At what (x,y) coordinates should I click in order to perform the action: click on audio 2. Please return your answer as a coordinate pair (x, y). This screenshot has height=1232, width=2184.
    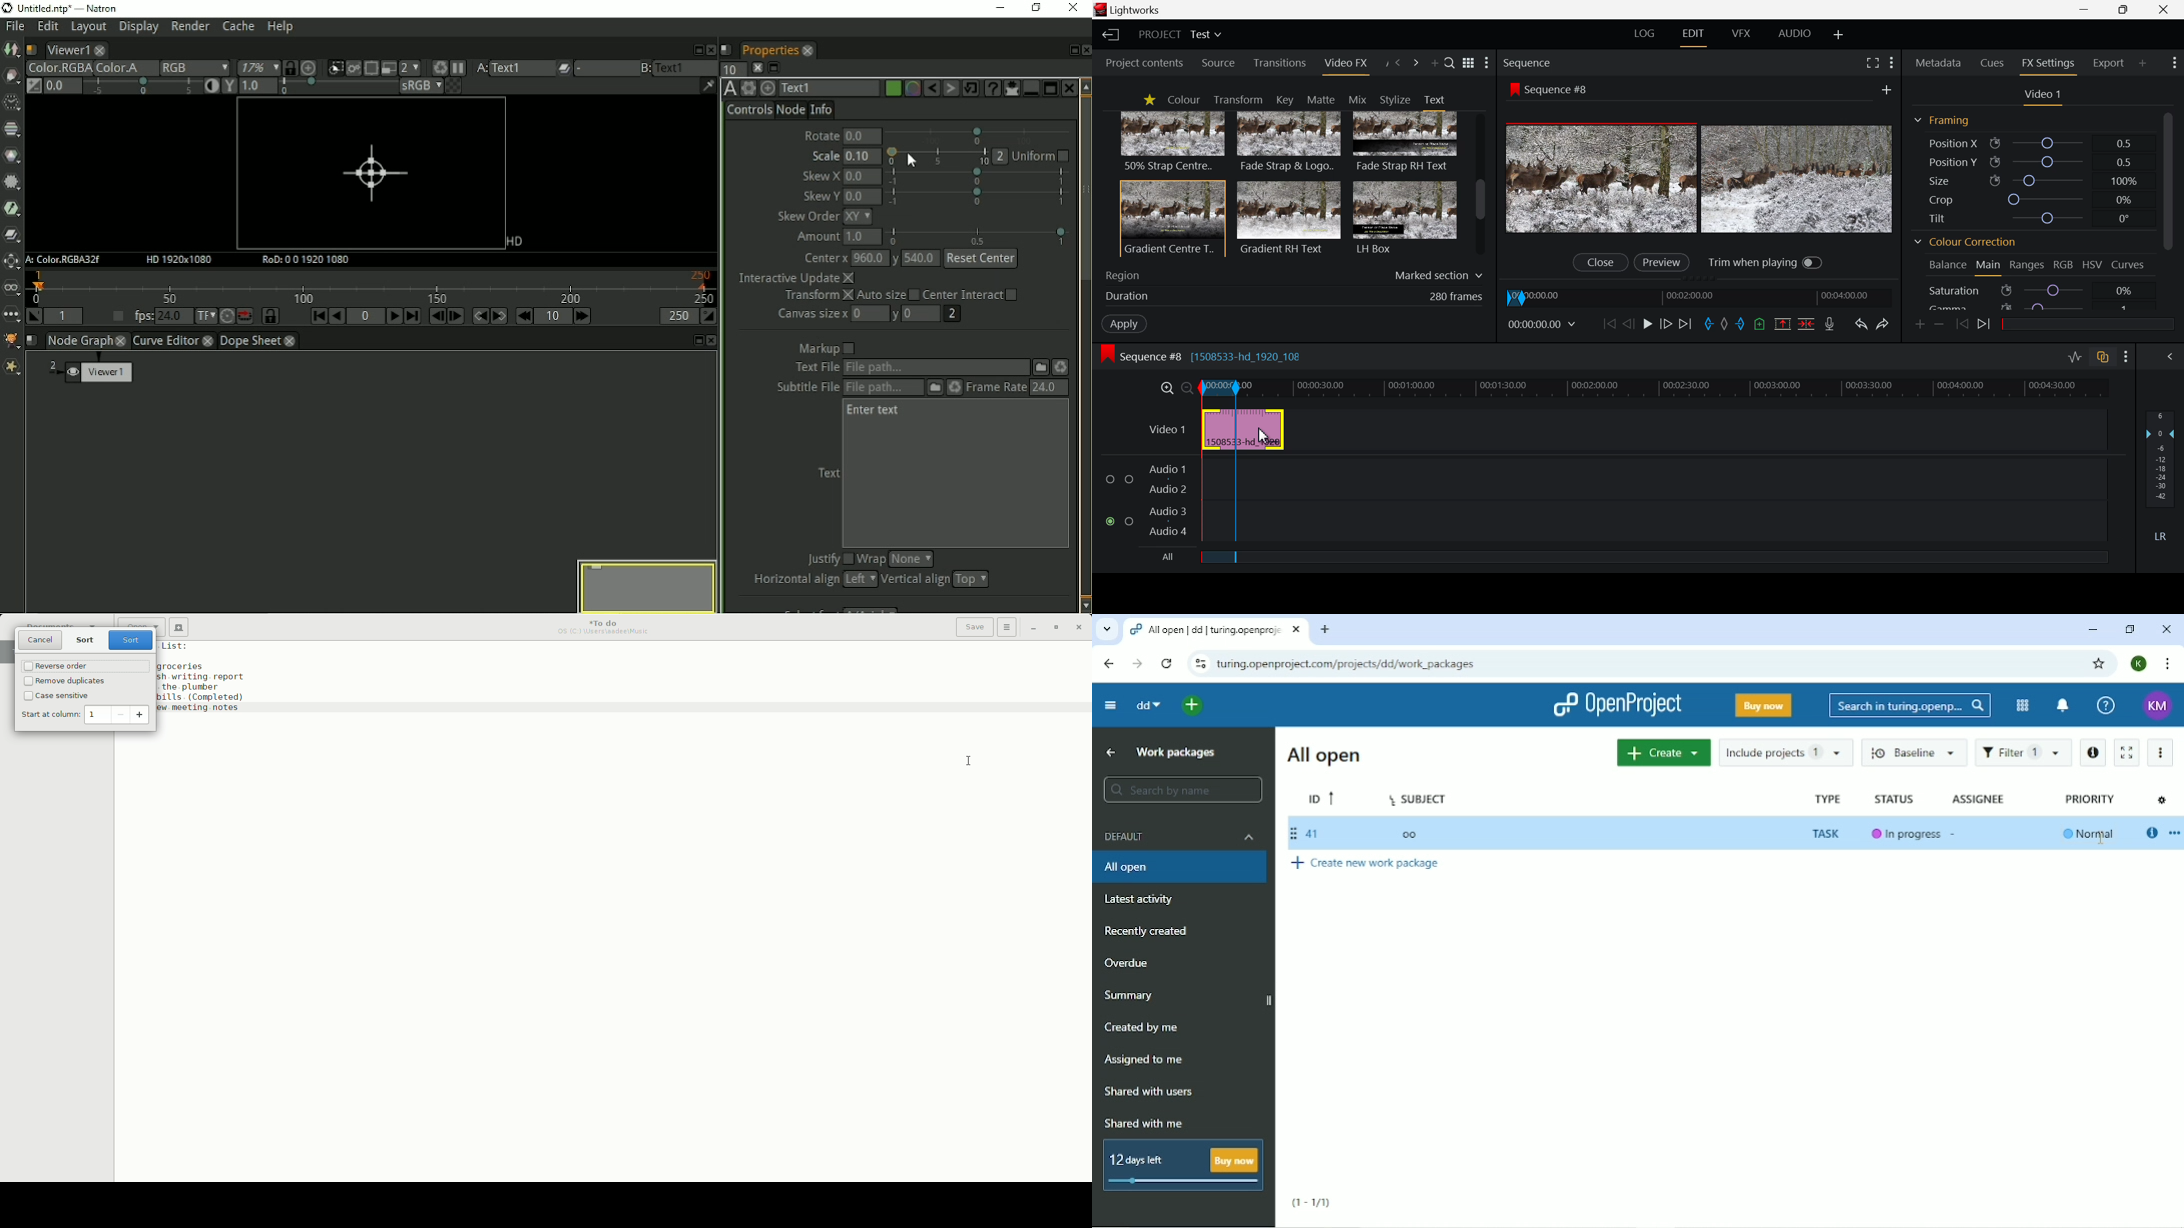
    Looking at the image, I should click on (1169, 490).